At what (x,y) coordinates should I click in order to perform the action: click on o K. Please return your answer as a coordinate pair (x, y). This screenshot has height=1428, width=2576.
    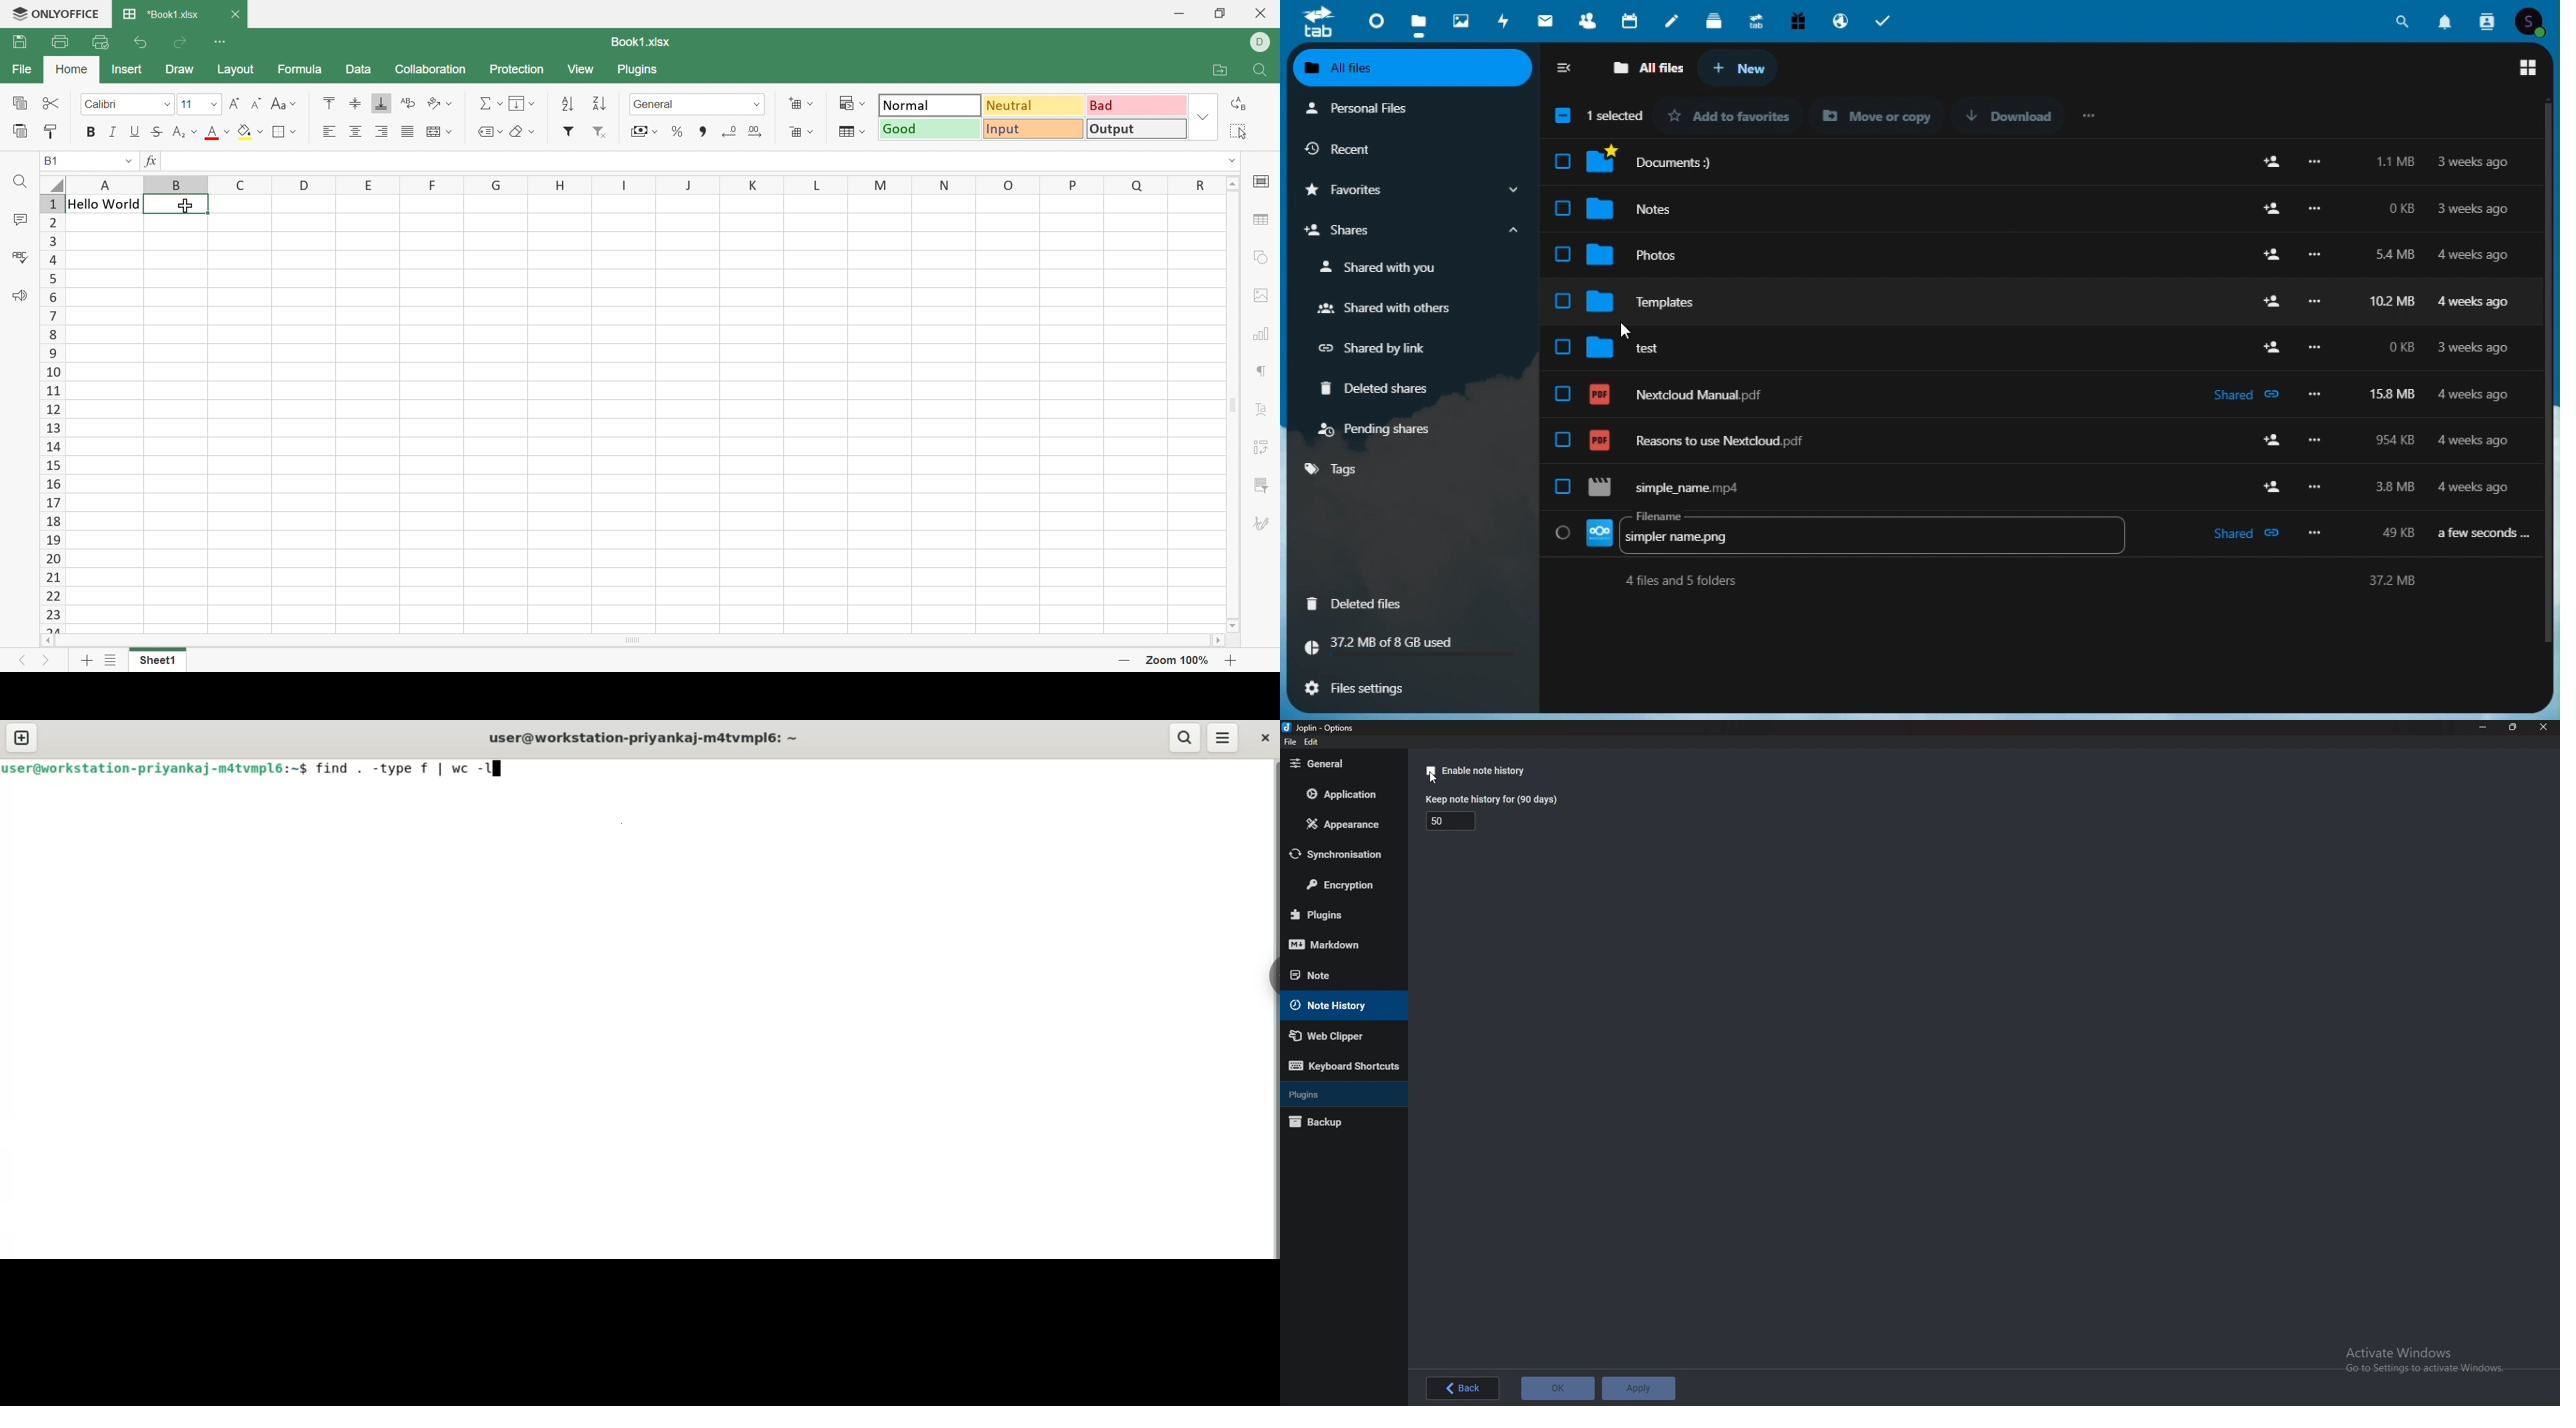
    Looking at the image, I should click on (1559, 1388).